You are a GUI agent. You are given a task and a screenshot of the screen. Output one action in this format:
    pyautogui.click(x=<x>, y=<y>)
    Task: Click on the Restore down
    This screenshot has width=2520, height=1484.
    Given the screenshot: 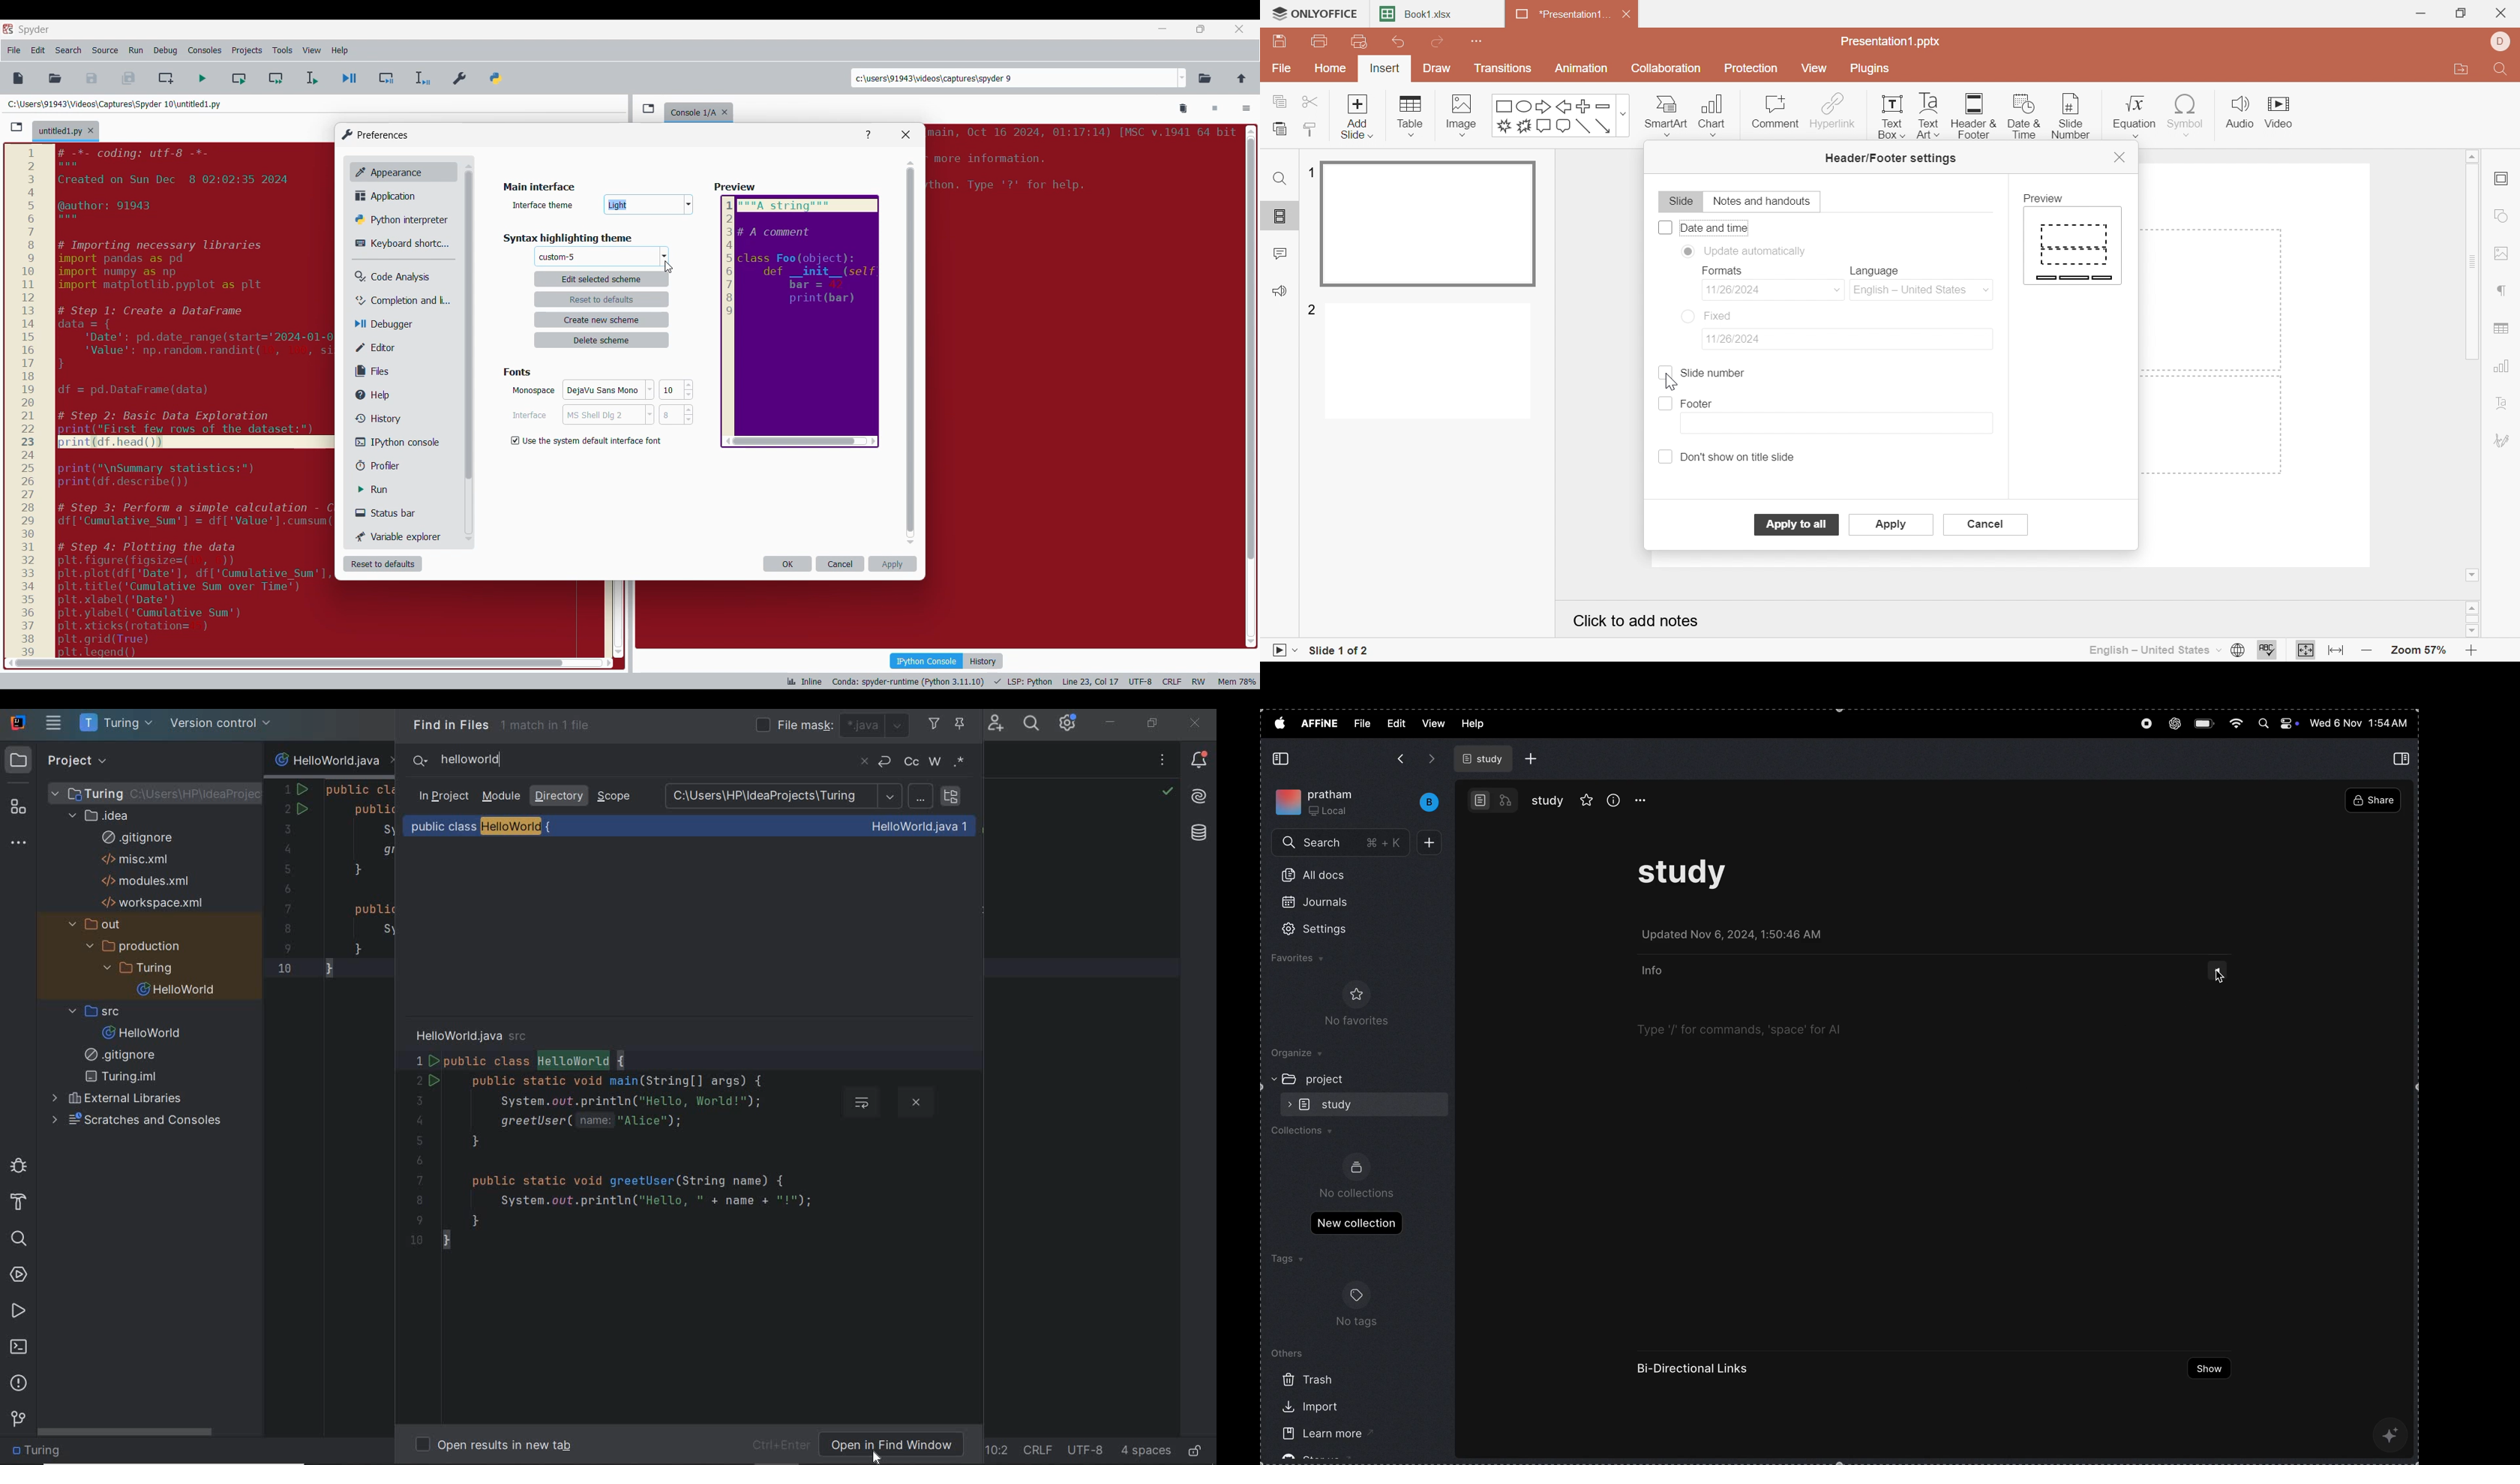 What is the action you would take?
    pyautogui.click(x=2463, y=12)
    